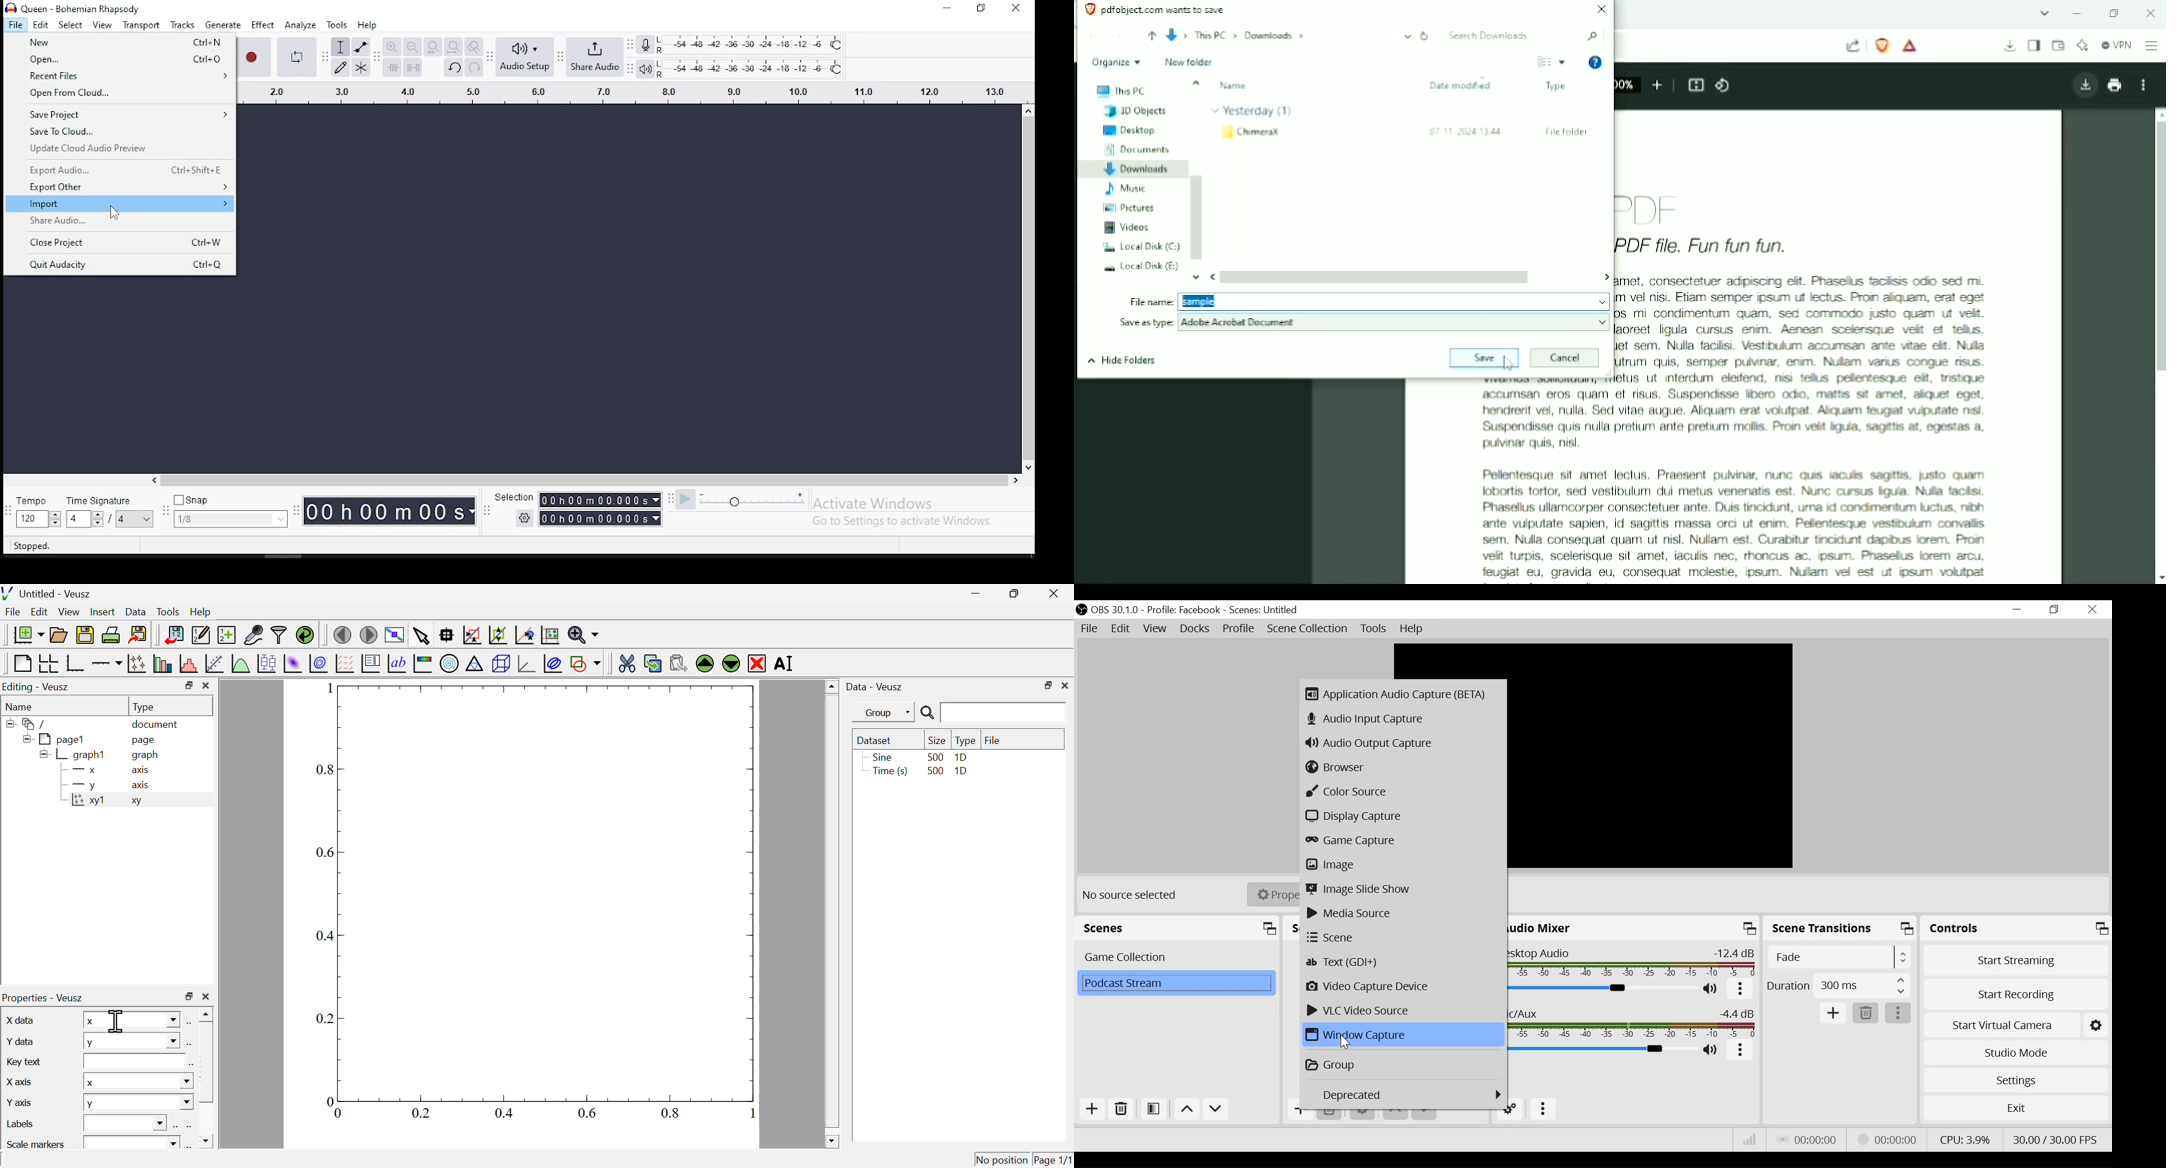  I want to click on stopped, so click(32, 547).